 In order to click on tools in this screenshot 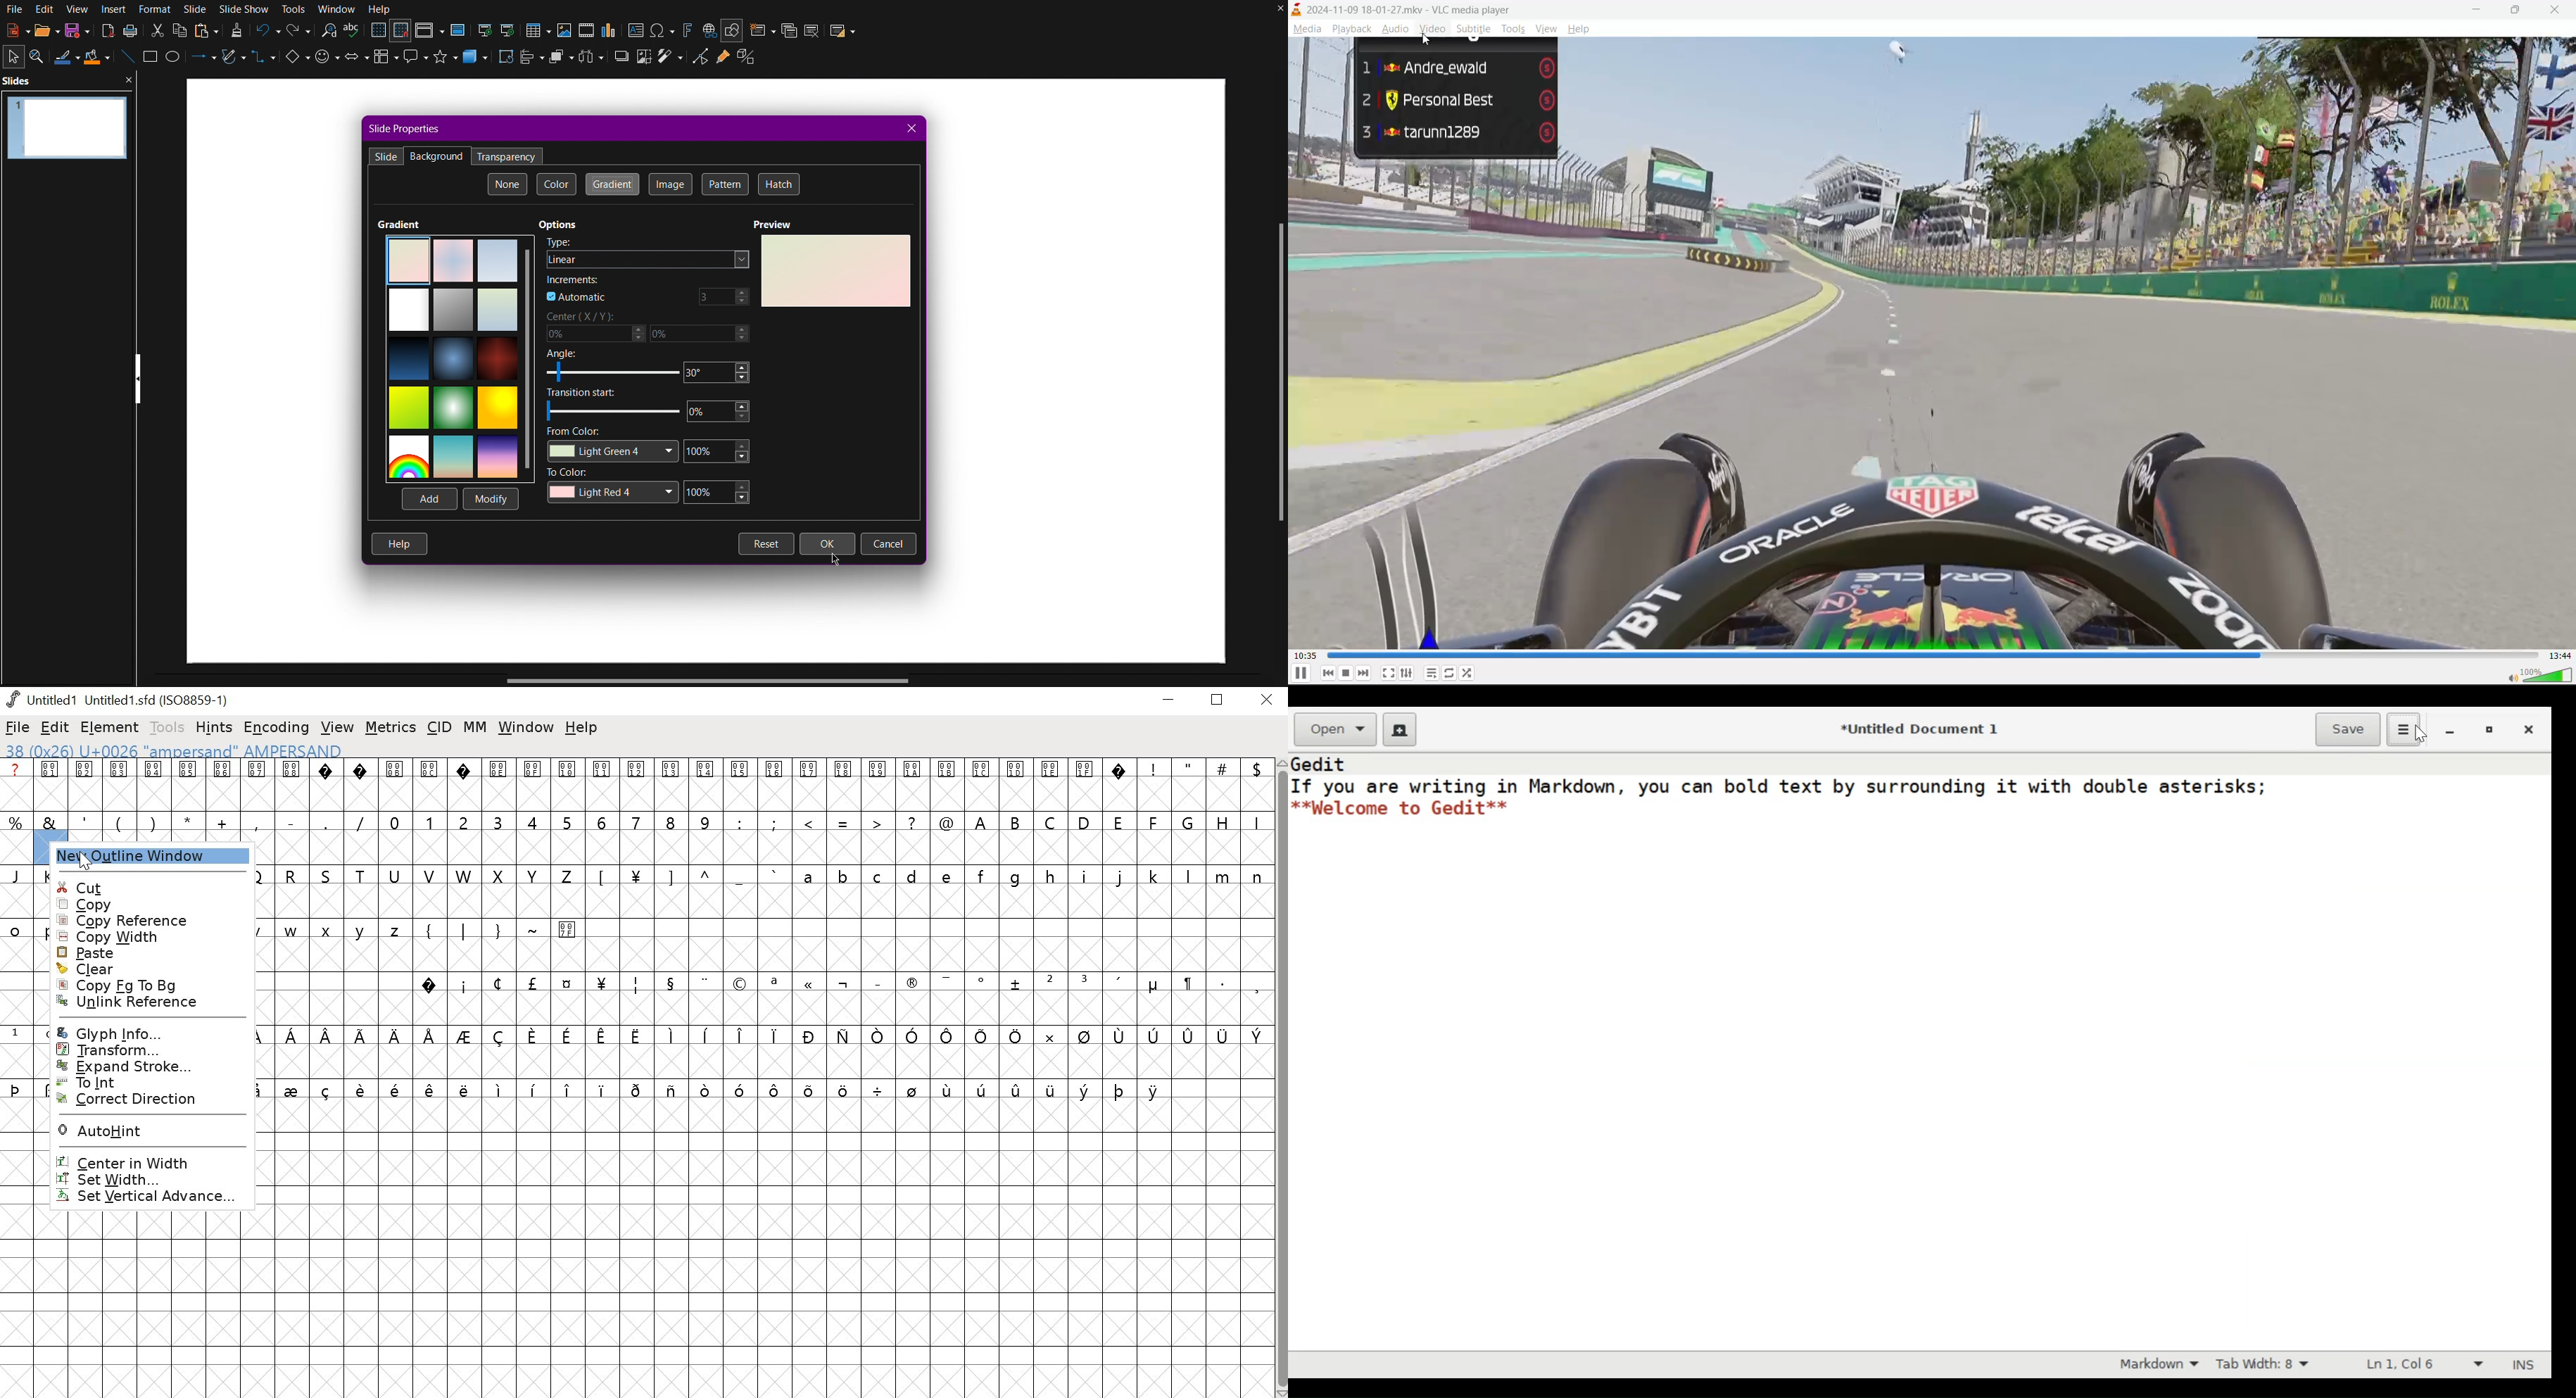, I will do `click(1513, 30)`.